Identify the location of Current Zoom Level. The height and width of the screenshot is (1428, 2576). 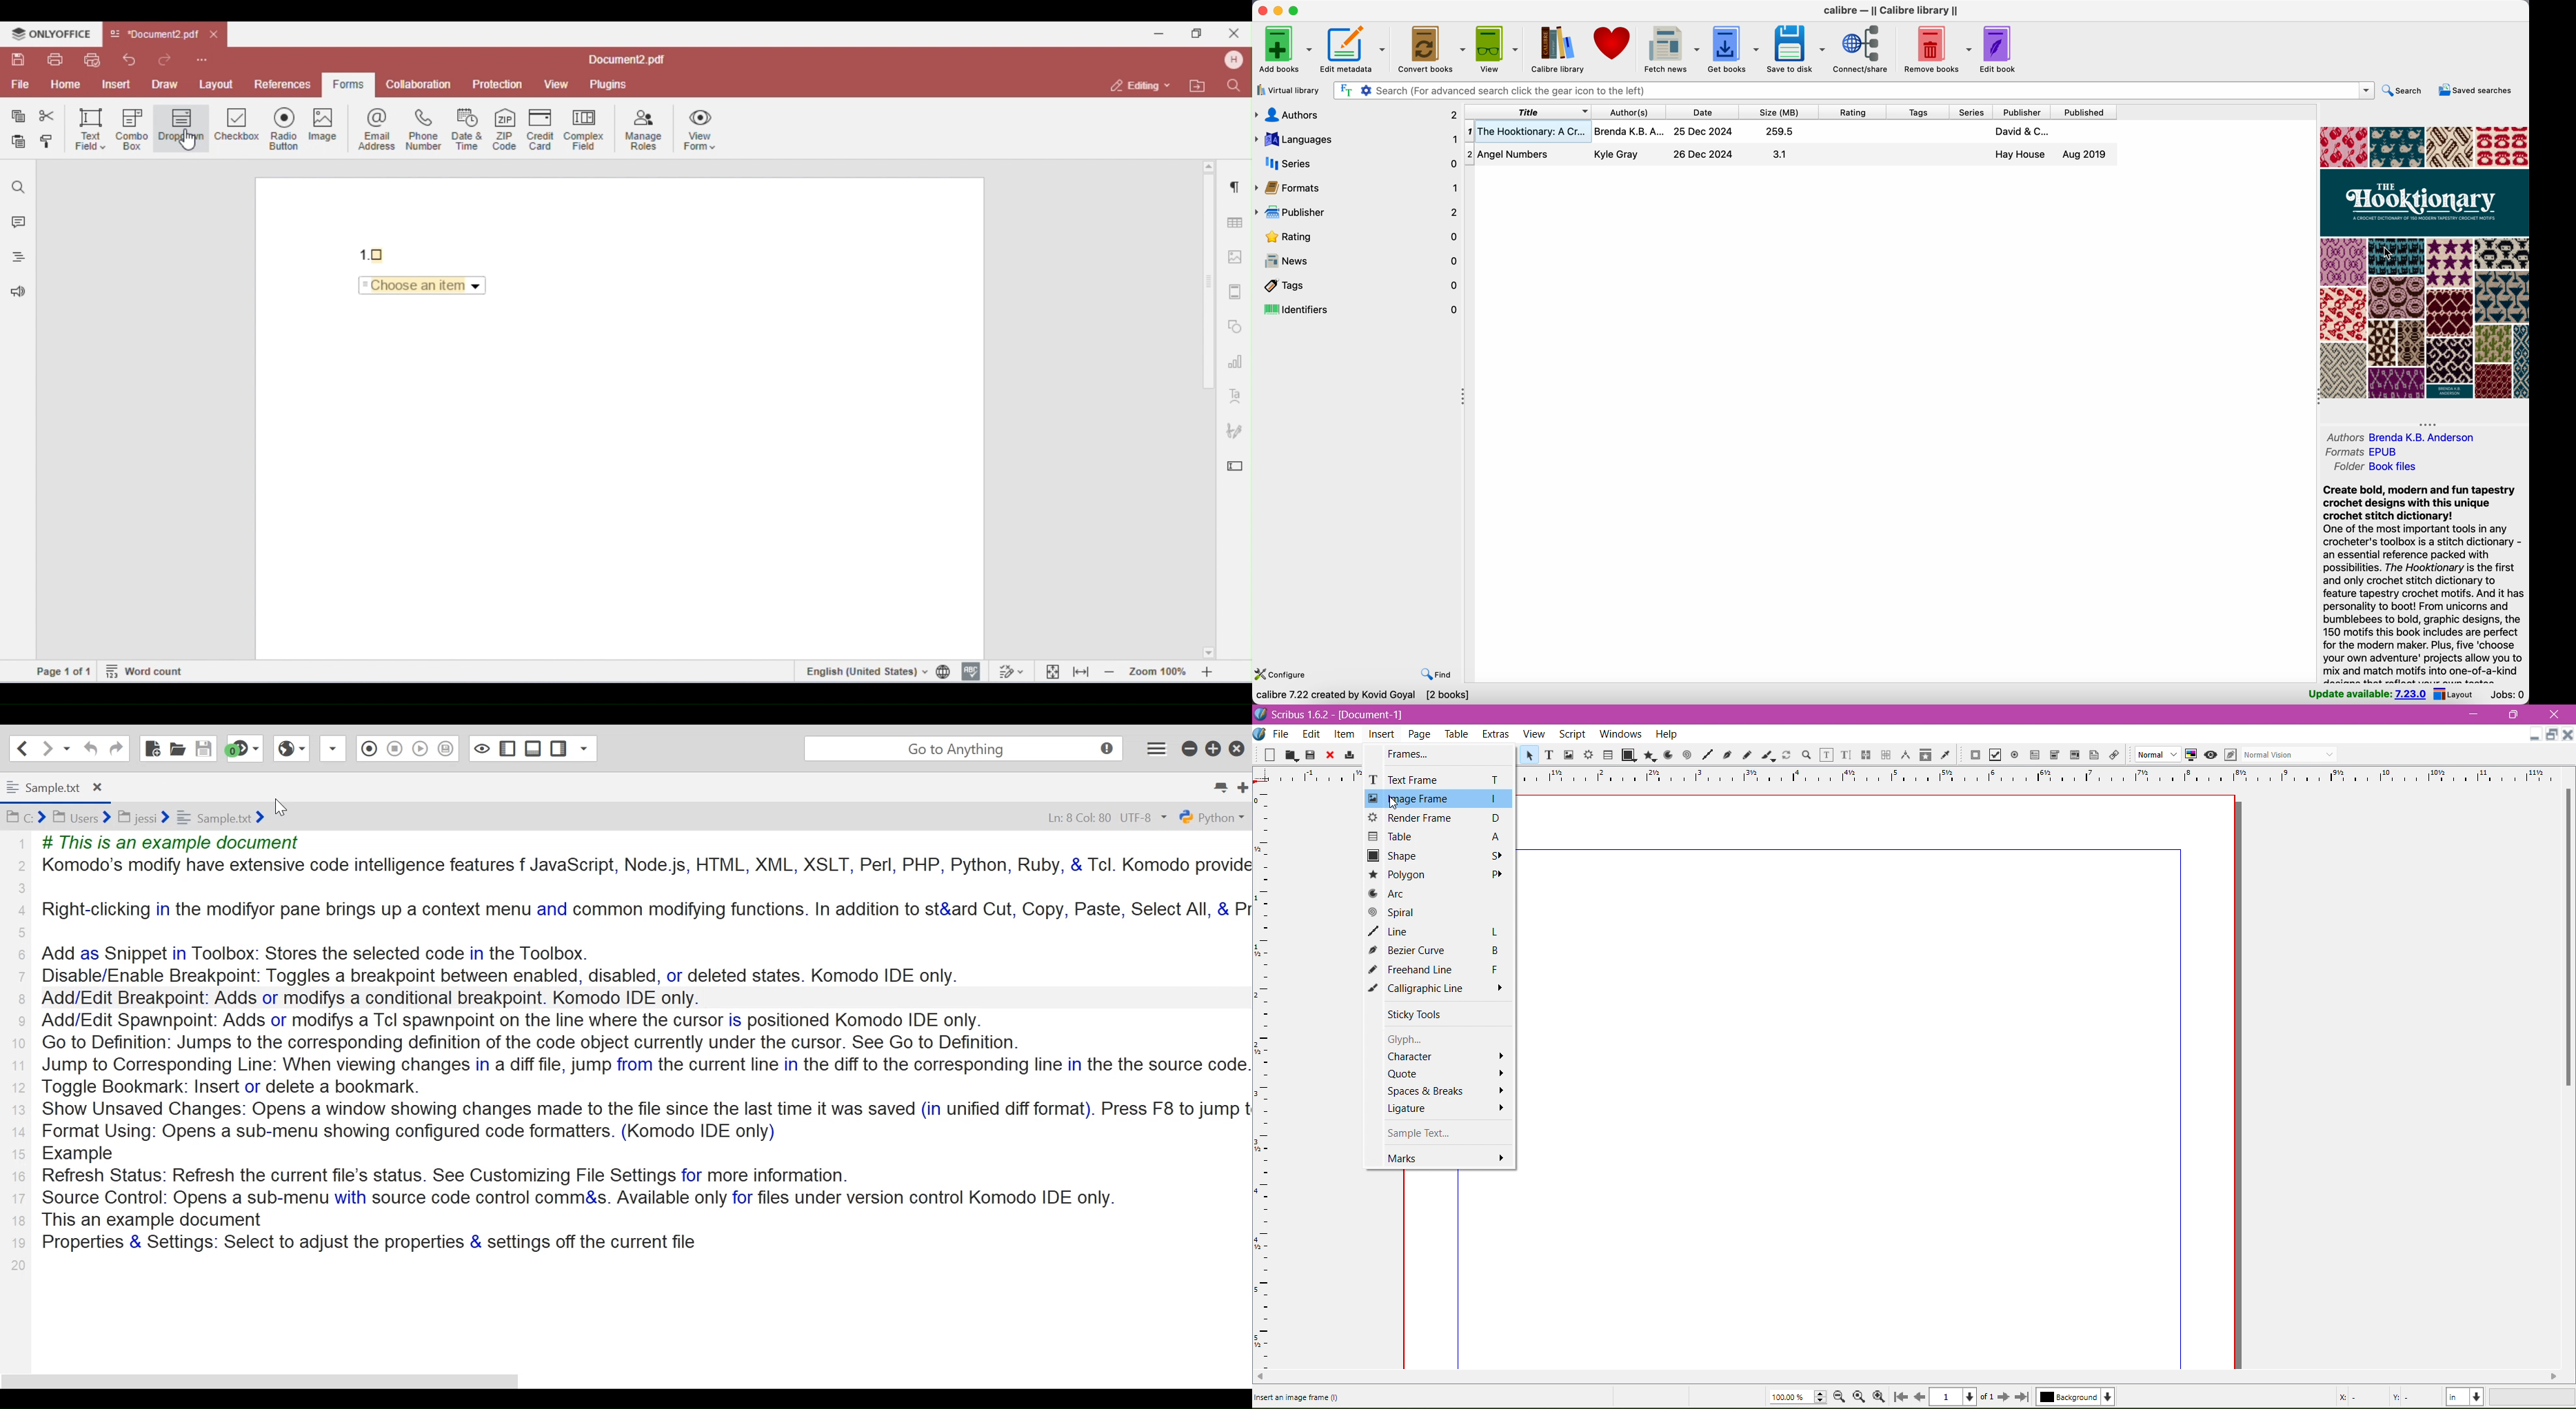
(1798, 1397).